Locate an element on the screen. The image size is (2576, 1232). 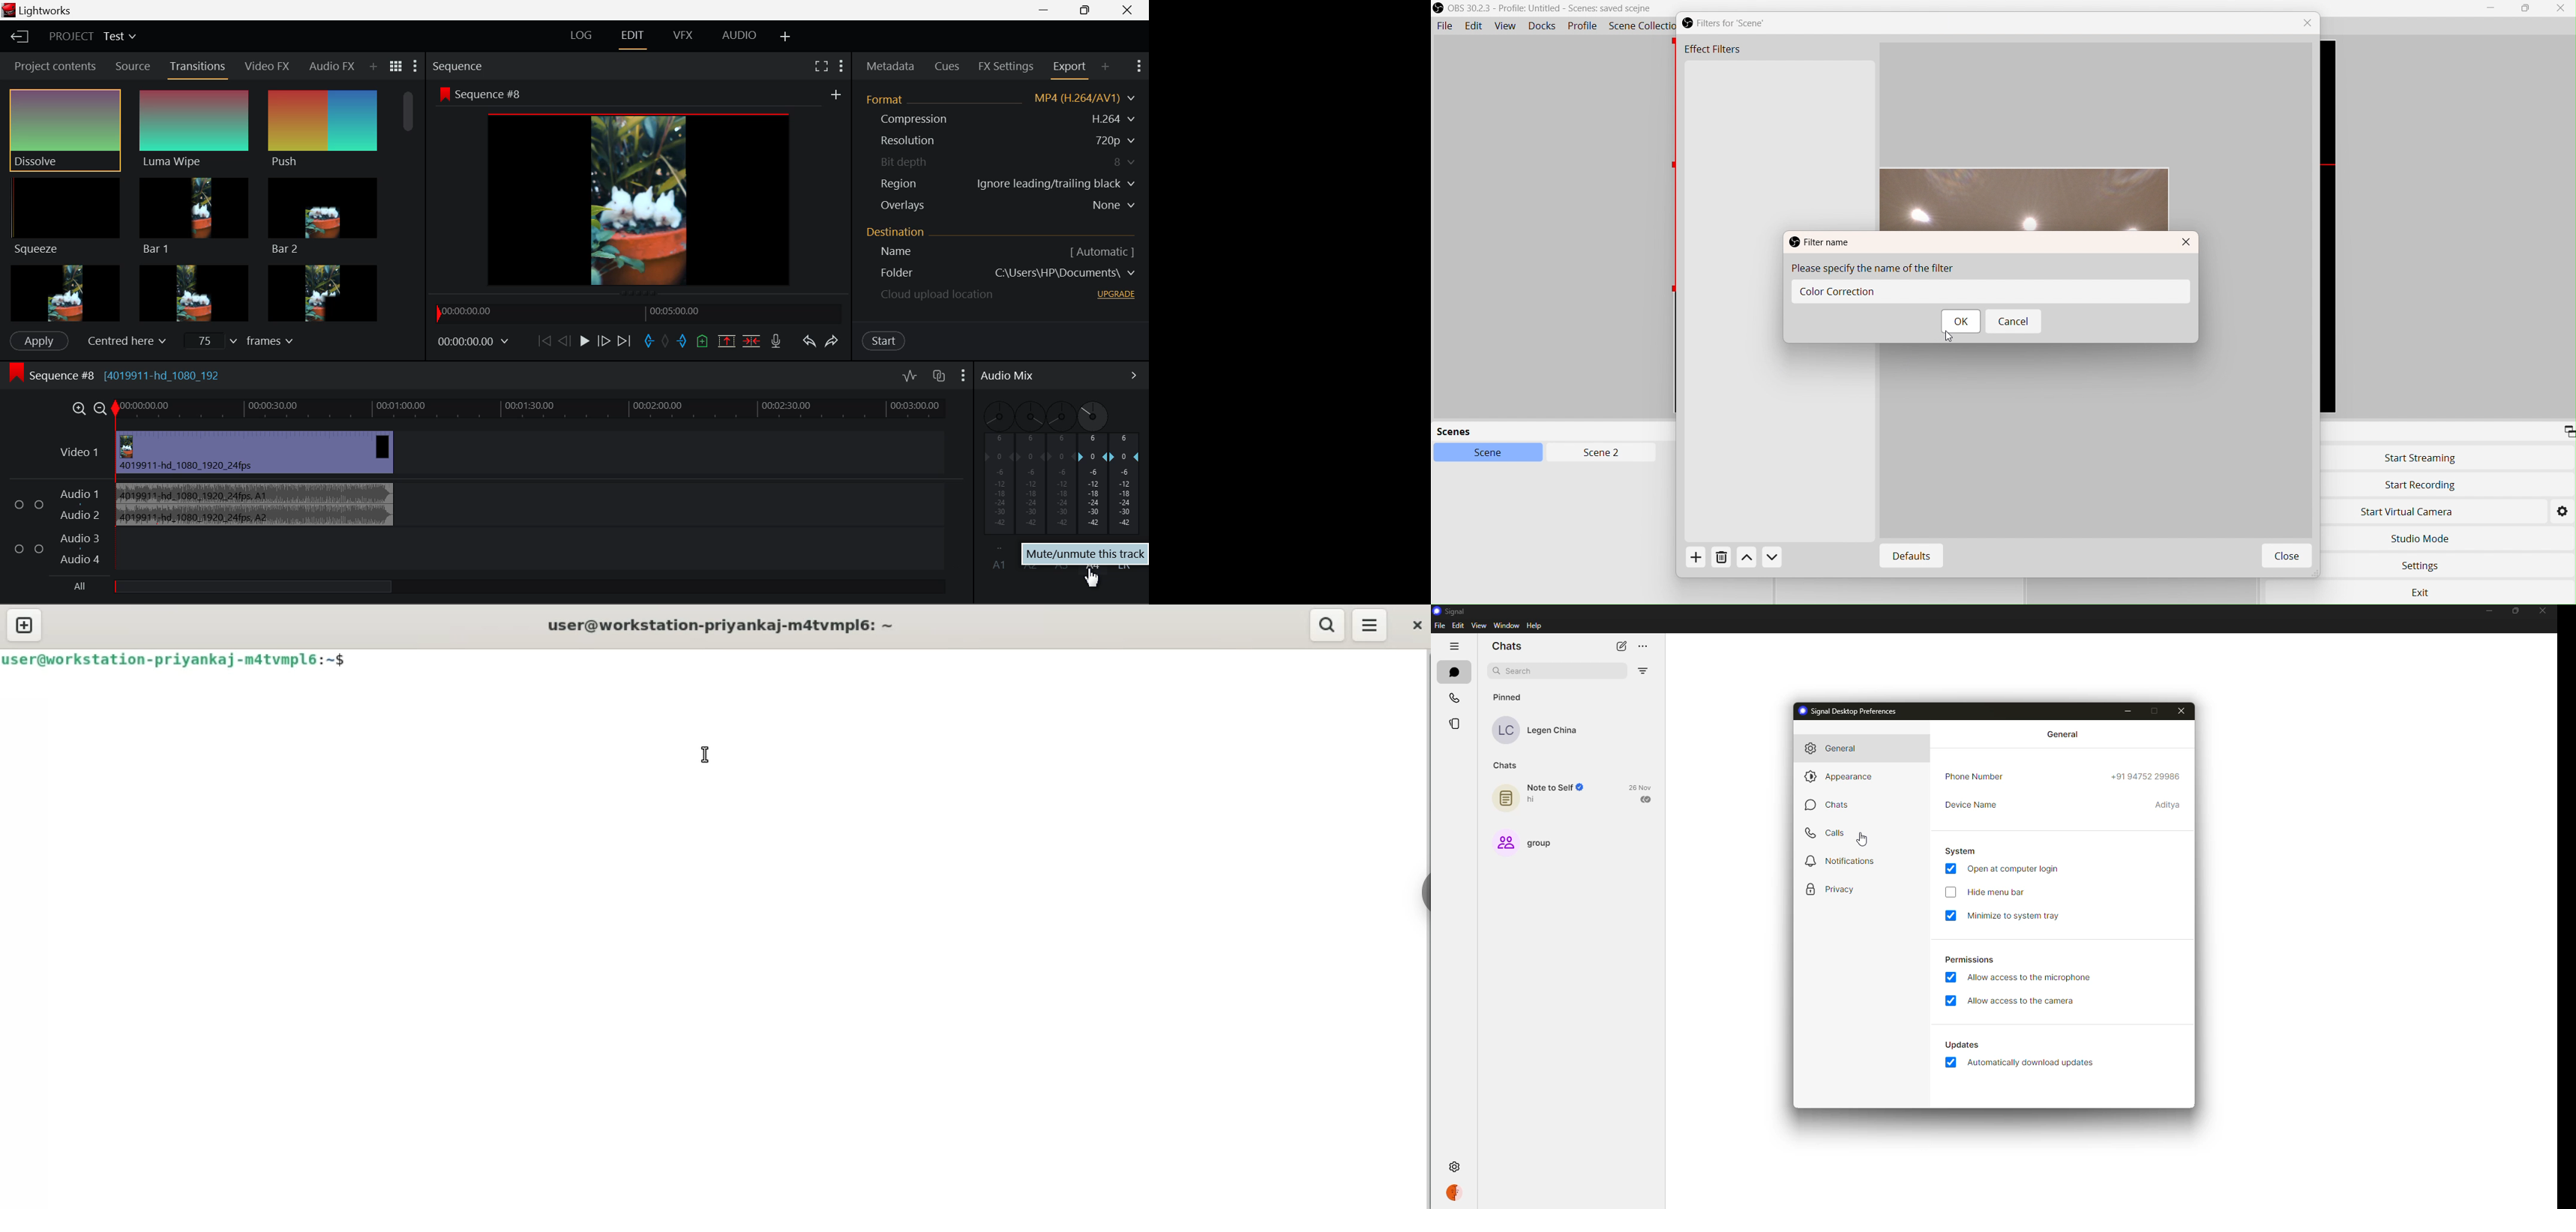
minimize to system tray is located at coordinates (2025, 916).